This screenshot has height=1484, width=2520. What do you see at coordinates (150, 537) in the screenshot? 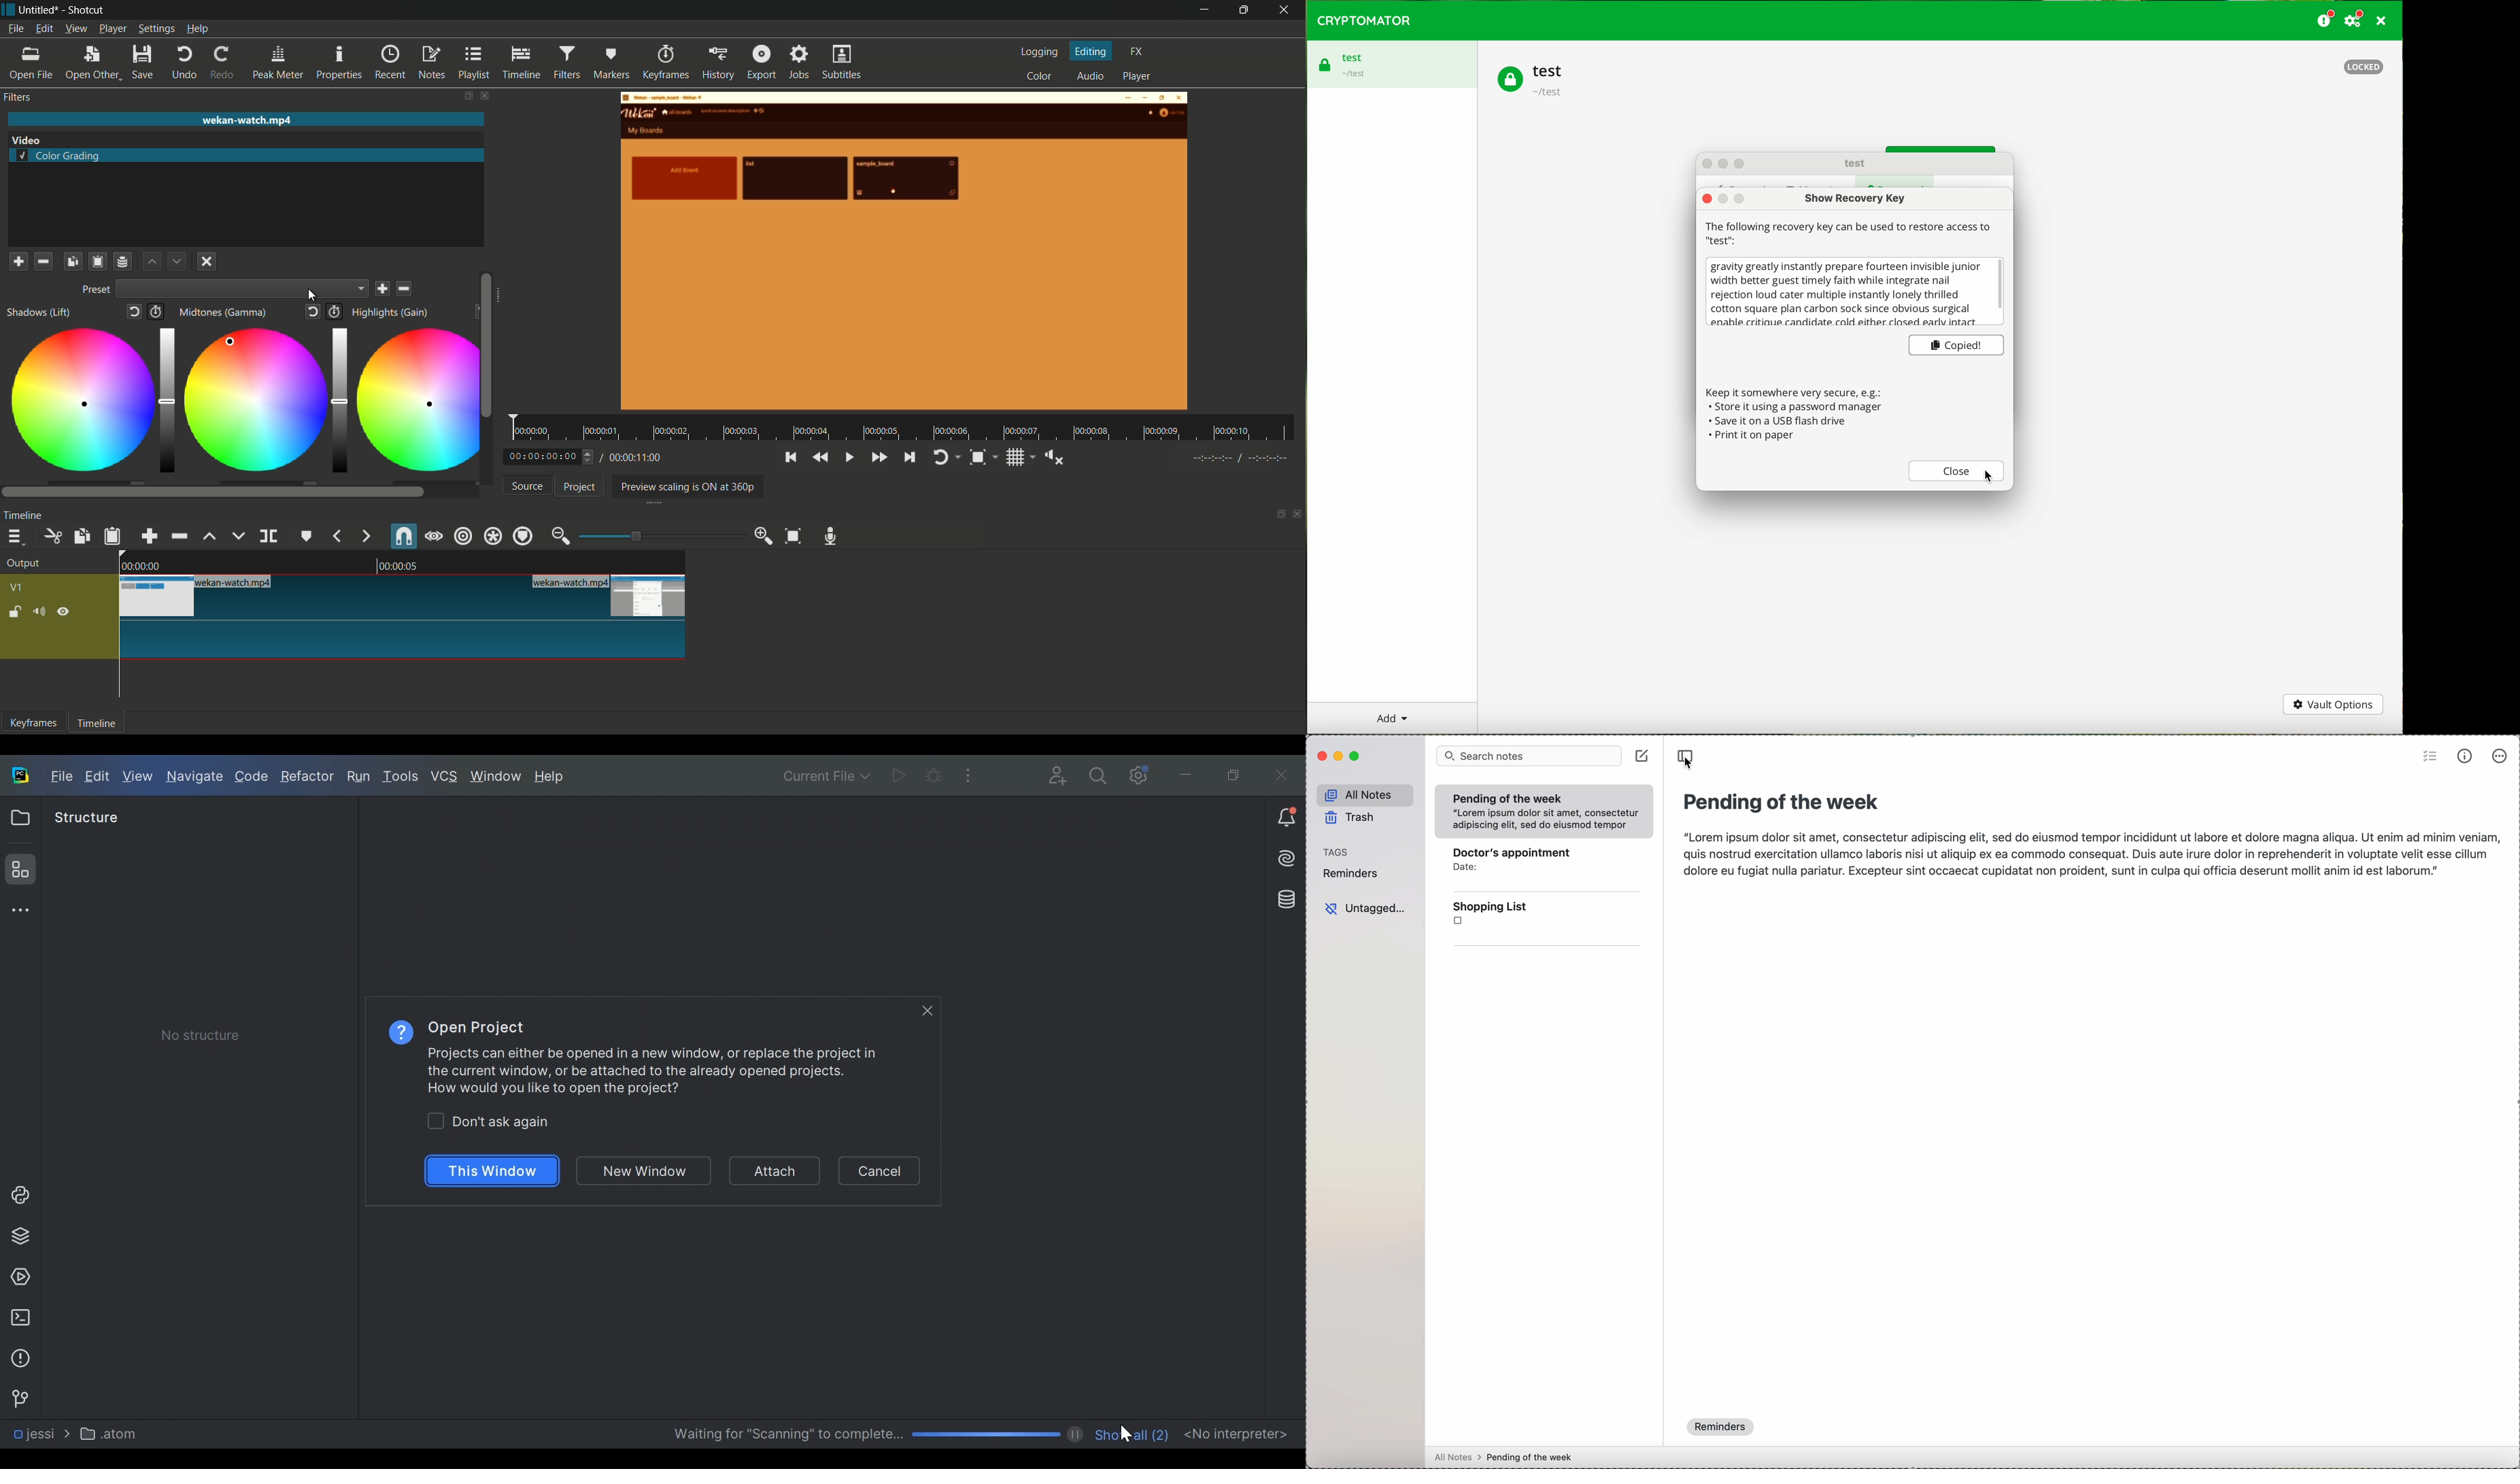
I see `append` at bounding box center [150, 537].